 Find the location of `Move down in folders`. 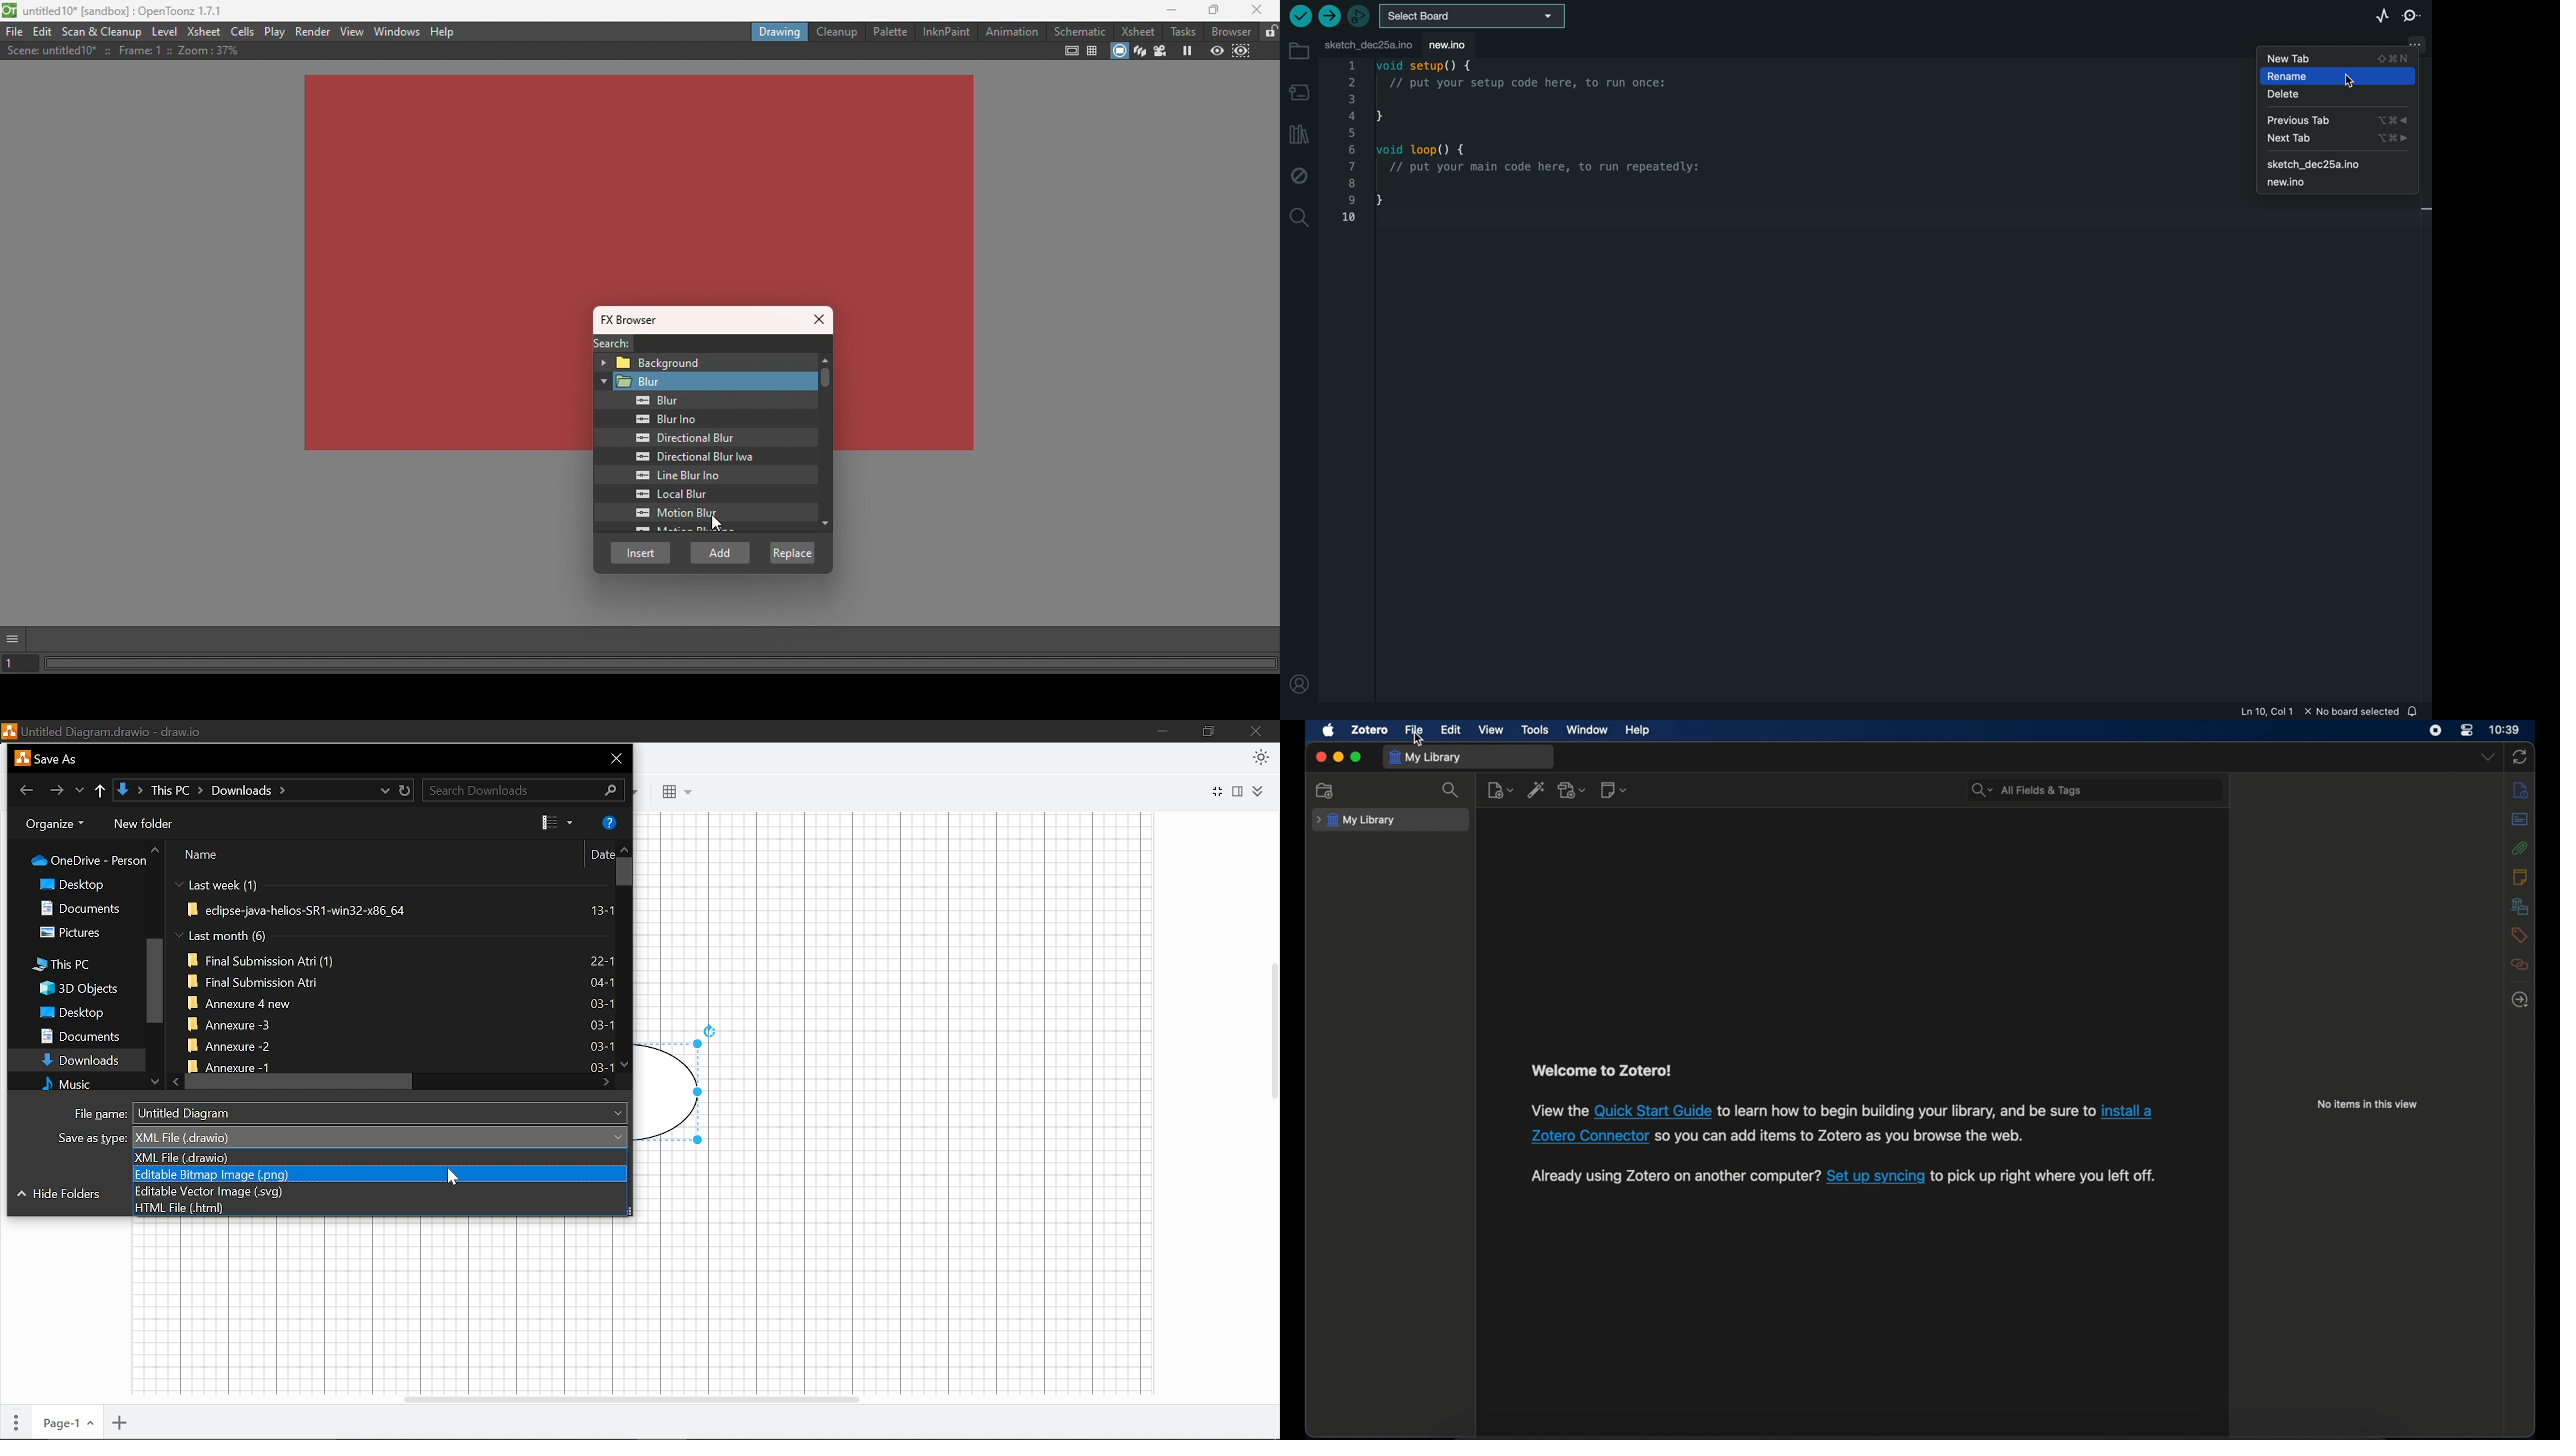

Move down in folders is located at coordinates (156, 1082).